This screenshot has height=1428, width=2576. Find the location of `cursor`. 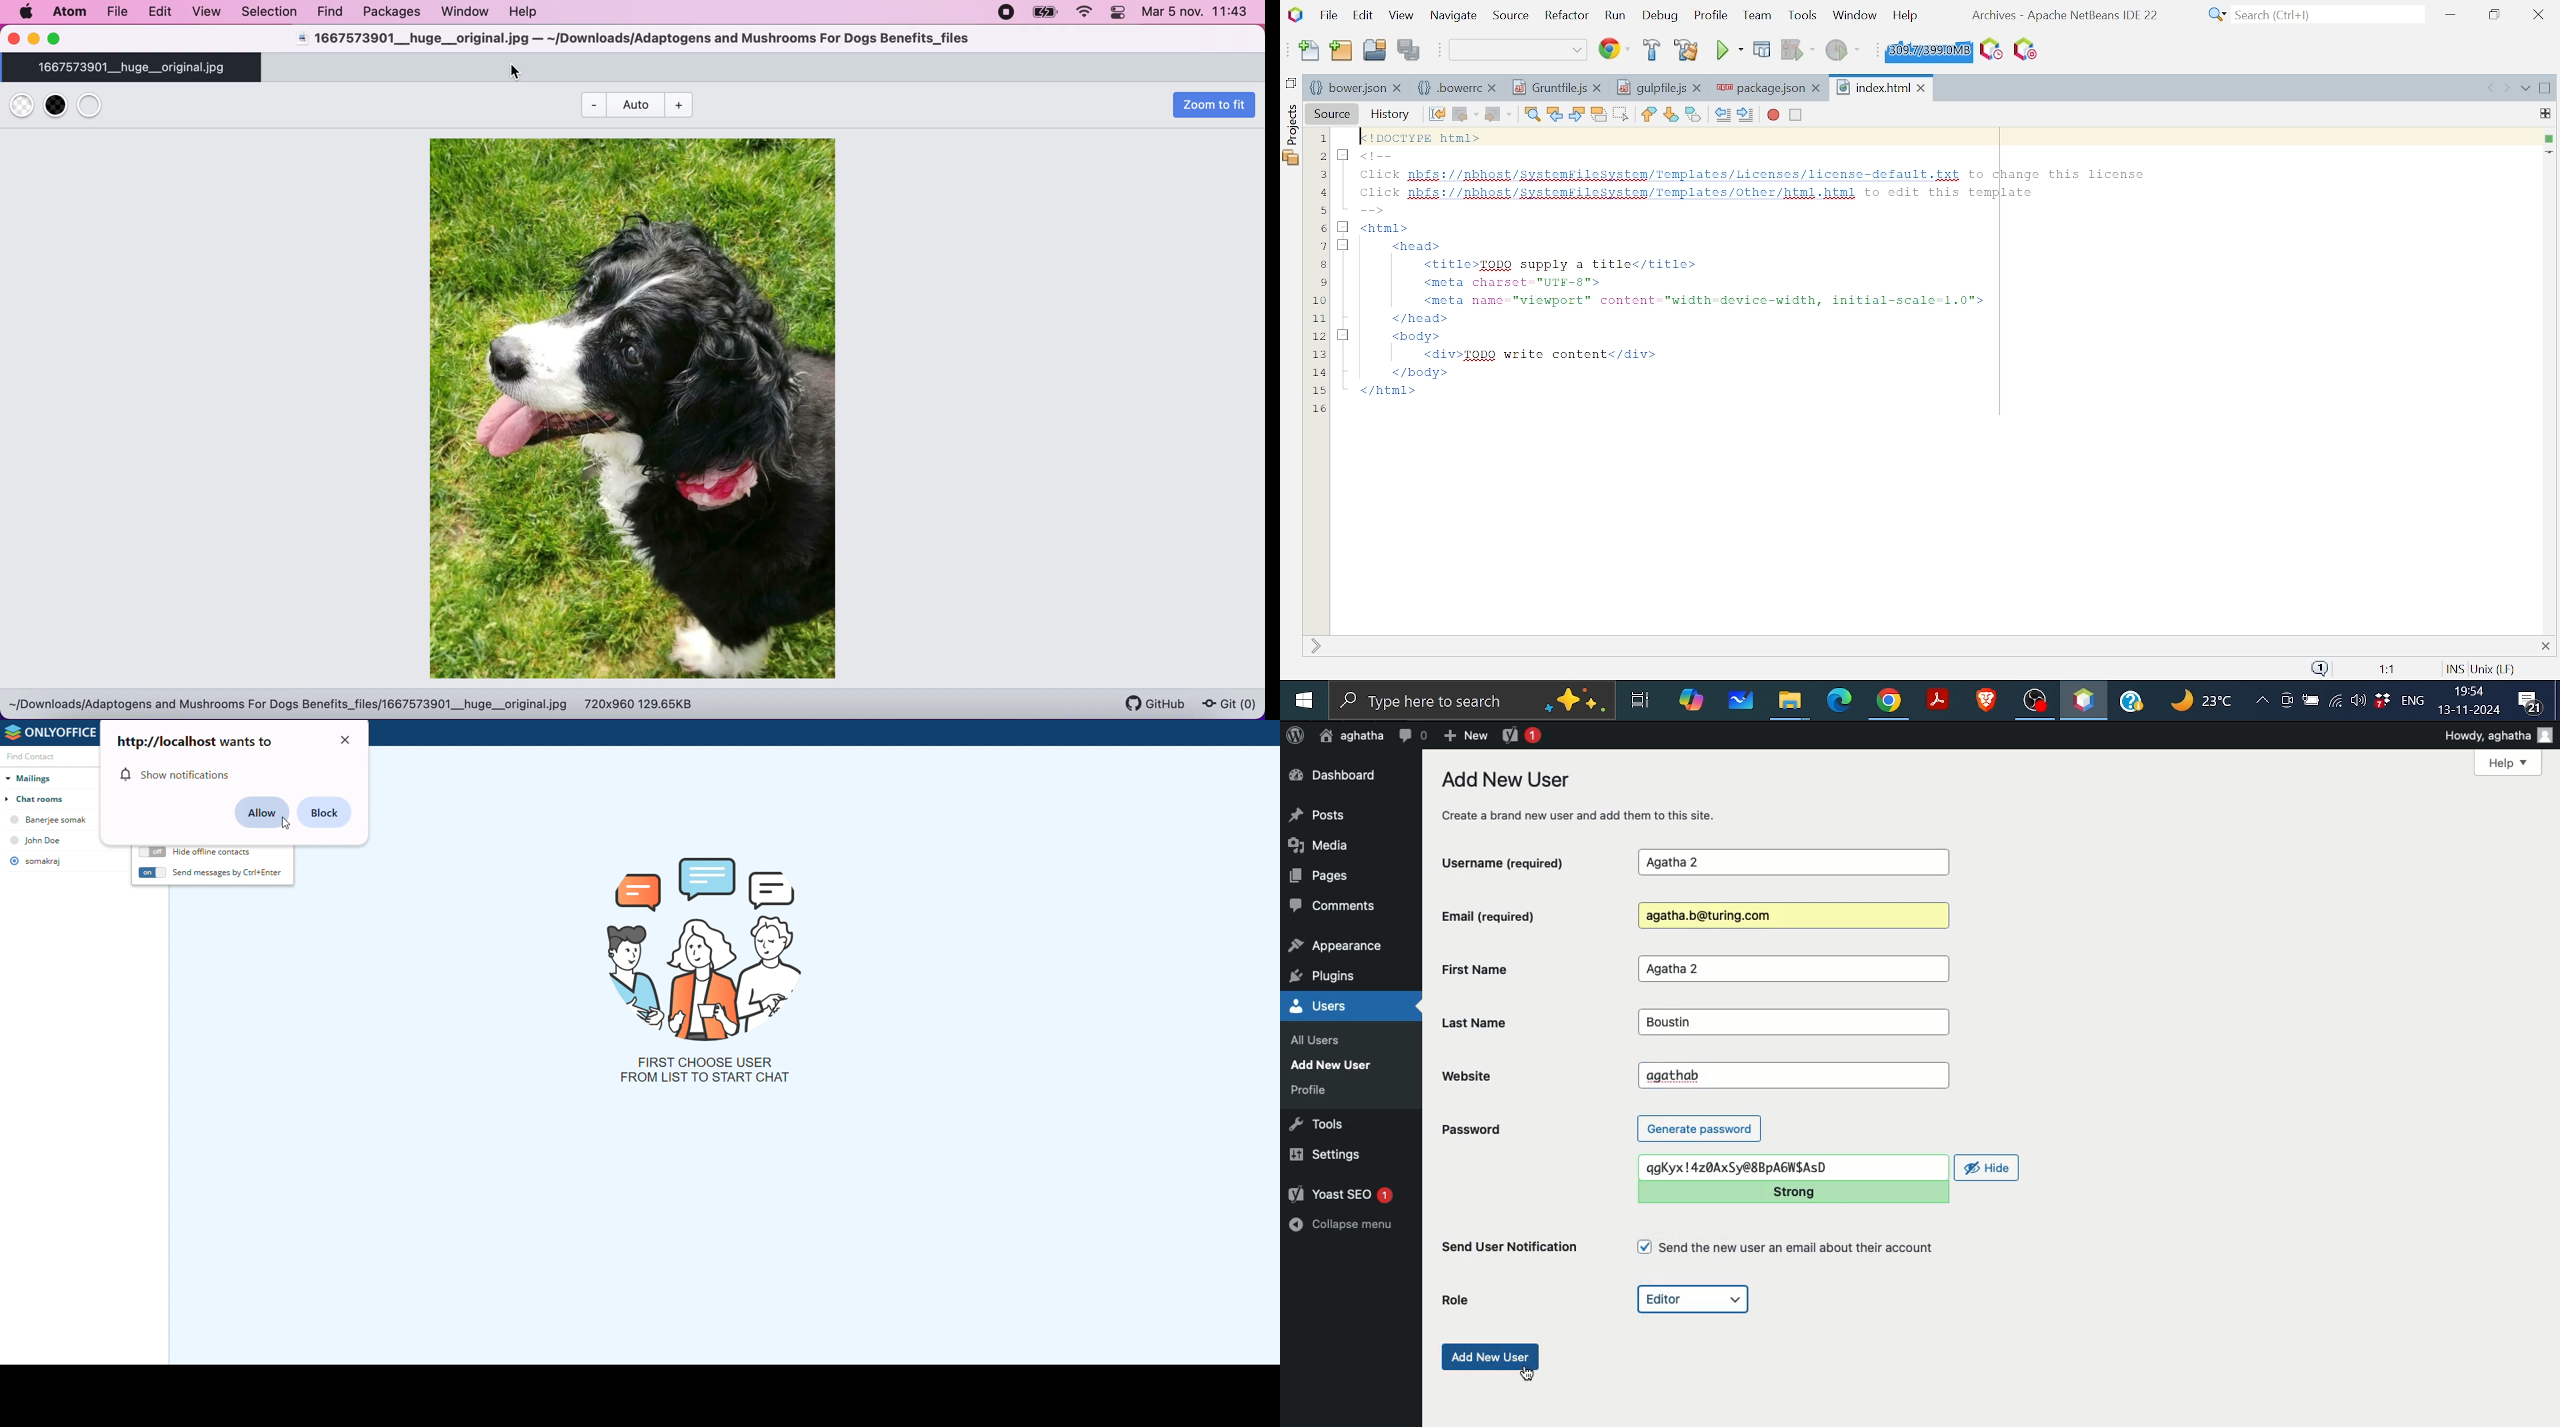

cursor is located at coordinates (1527, 1377).